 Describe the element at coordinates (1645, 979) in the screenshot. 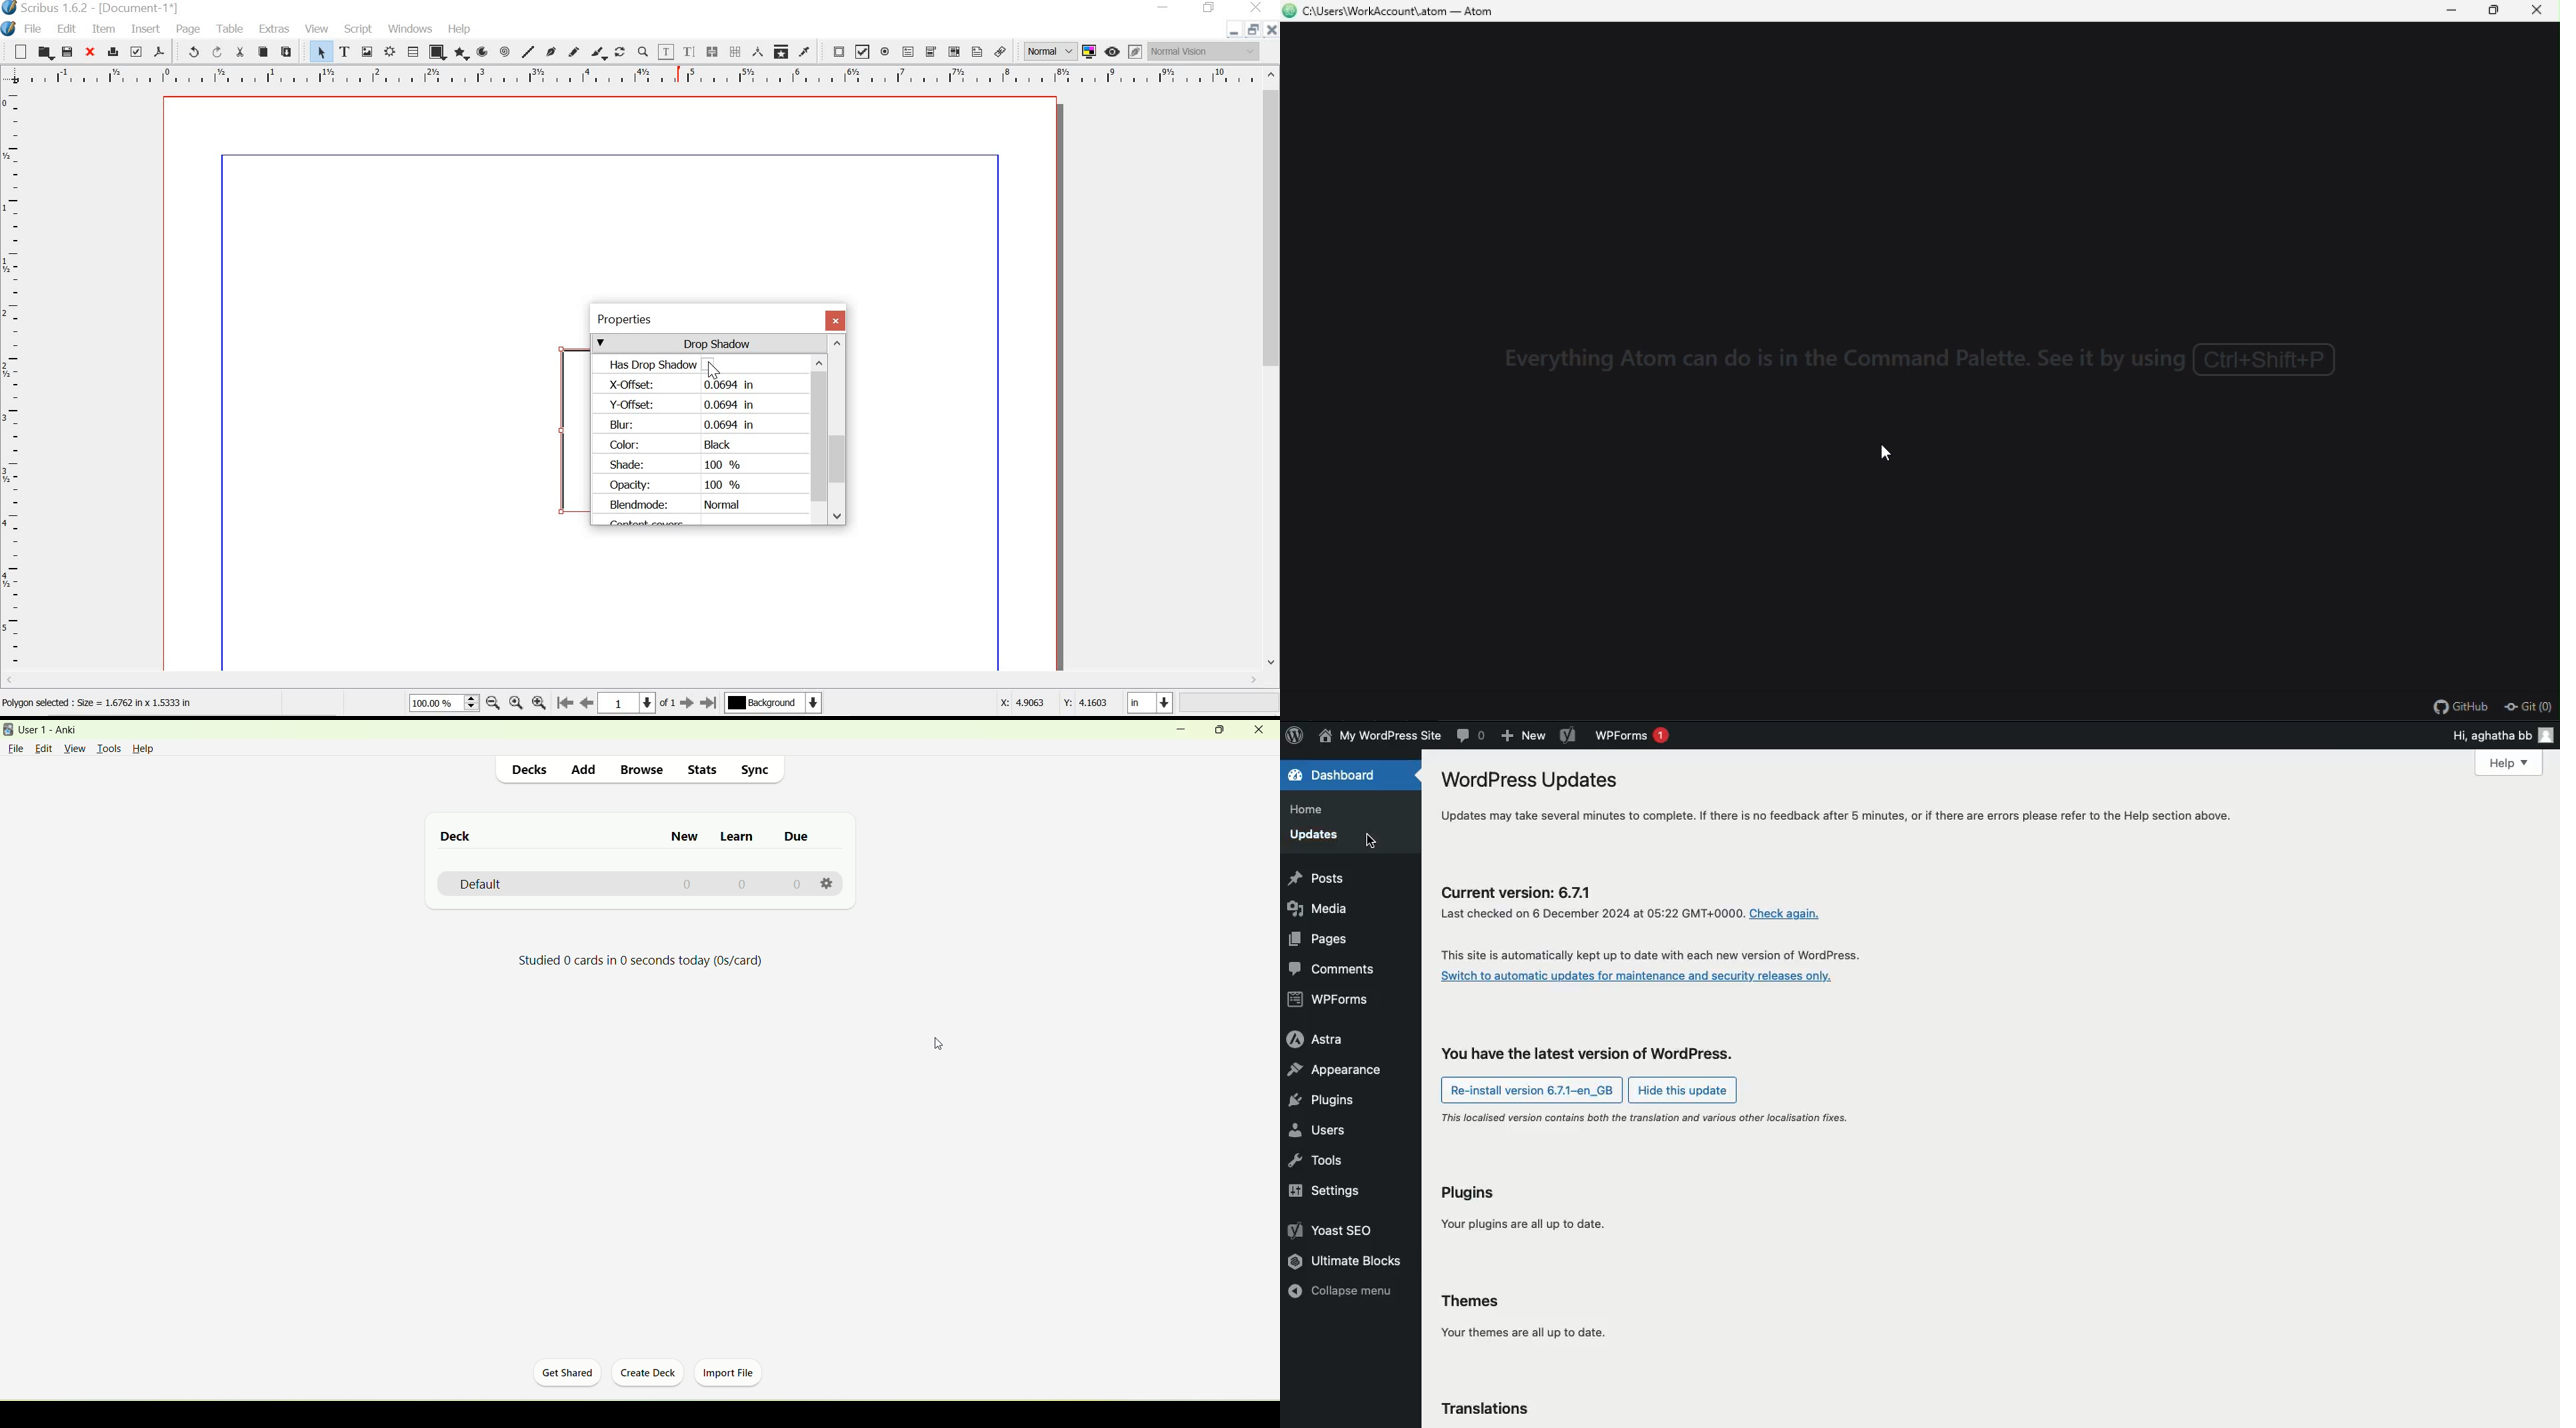

I see `` at that location.